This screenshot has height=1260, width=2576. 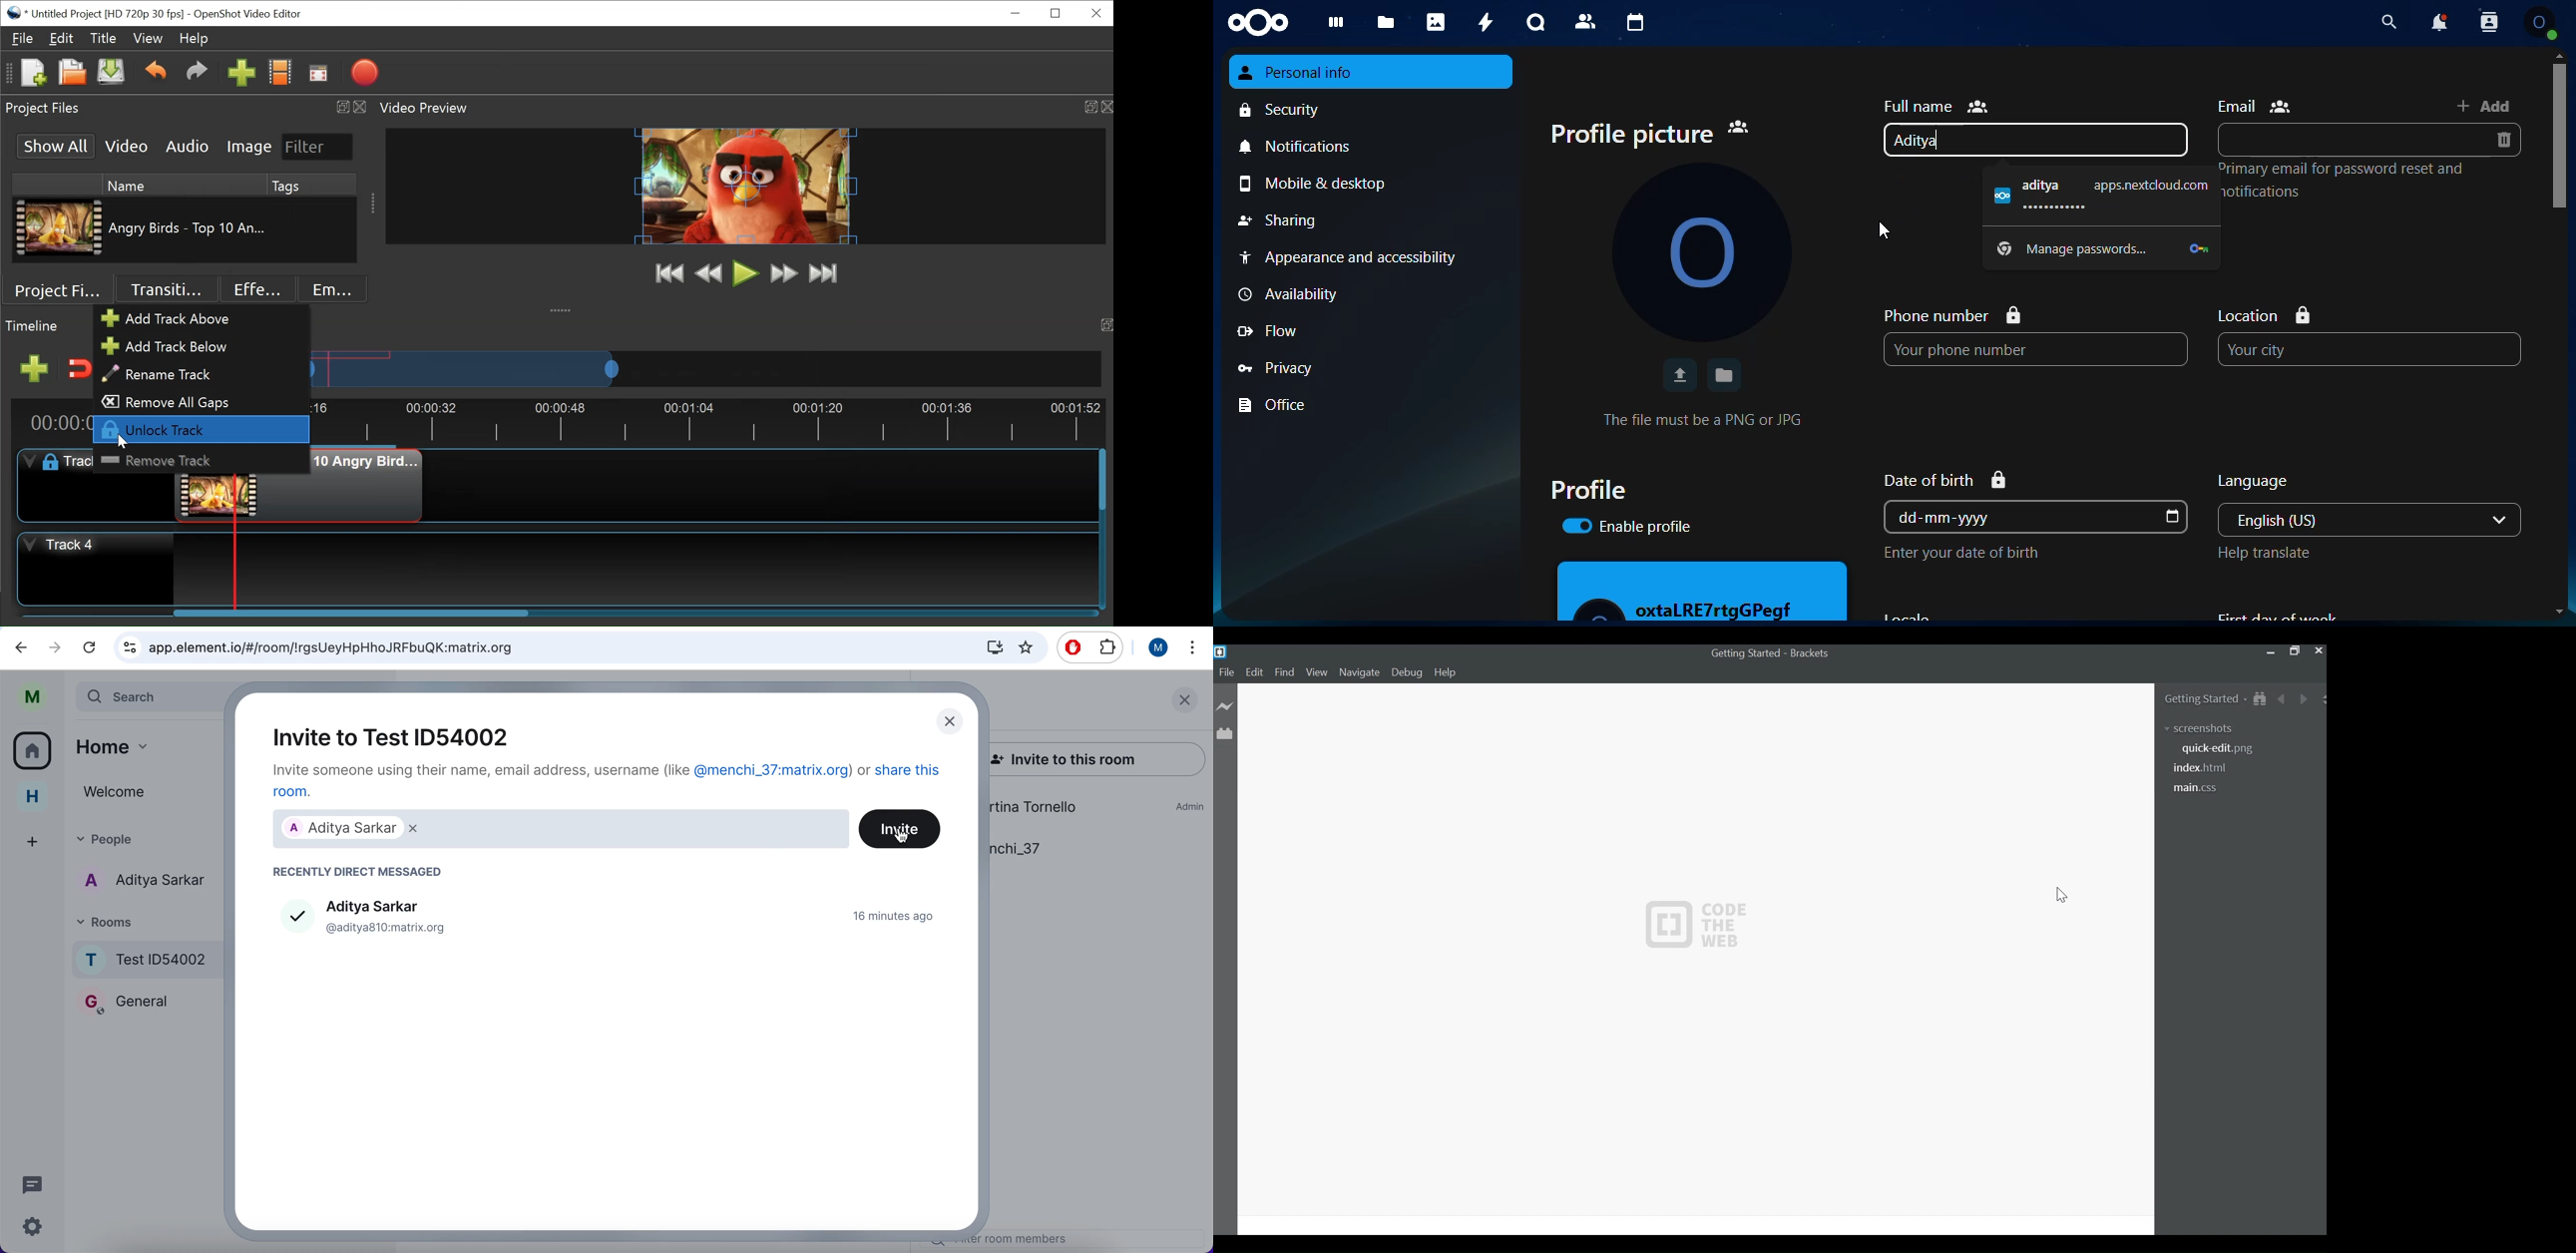 What do you see at coordinates (1374, 109) in the screenshot?
I see `security` at bounding box center [1374, 109].